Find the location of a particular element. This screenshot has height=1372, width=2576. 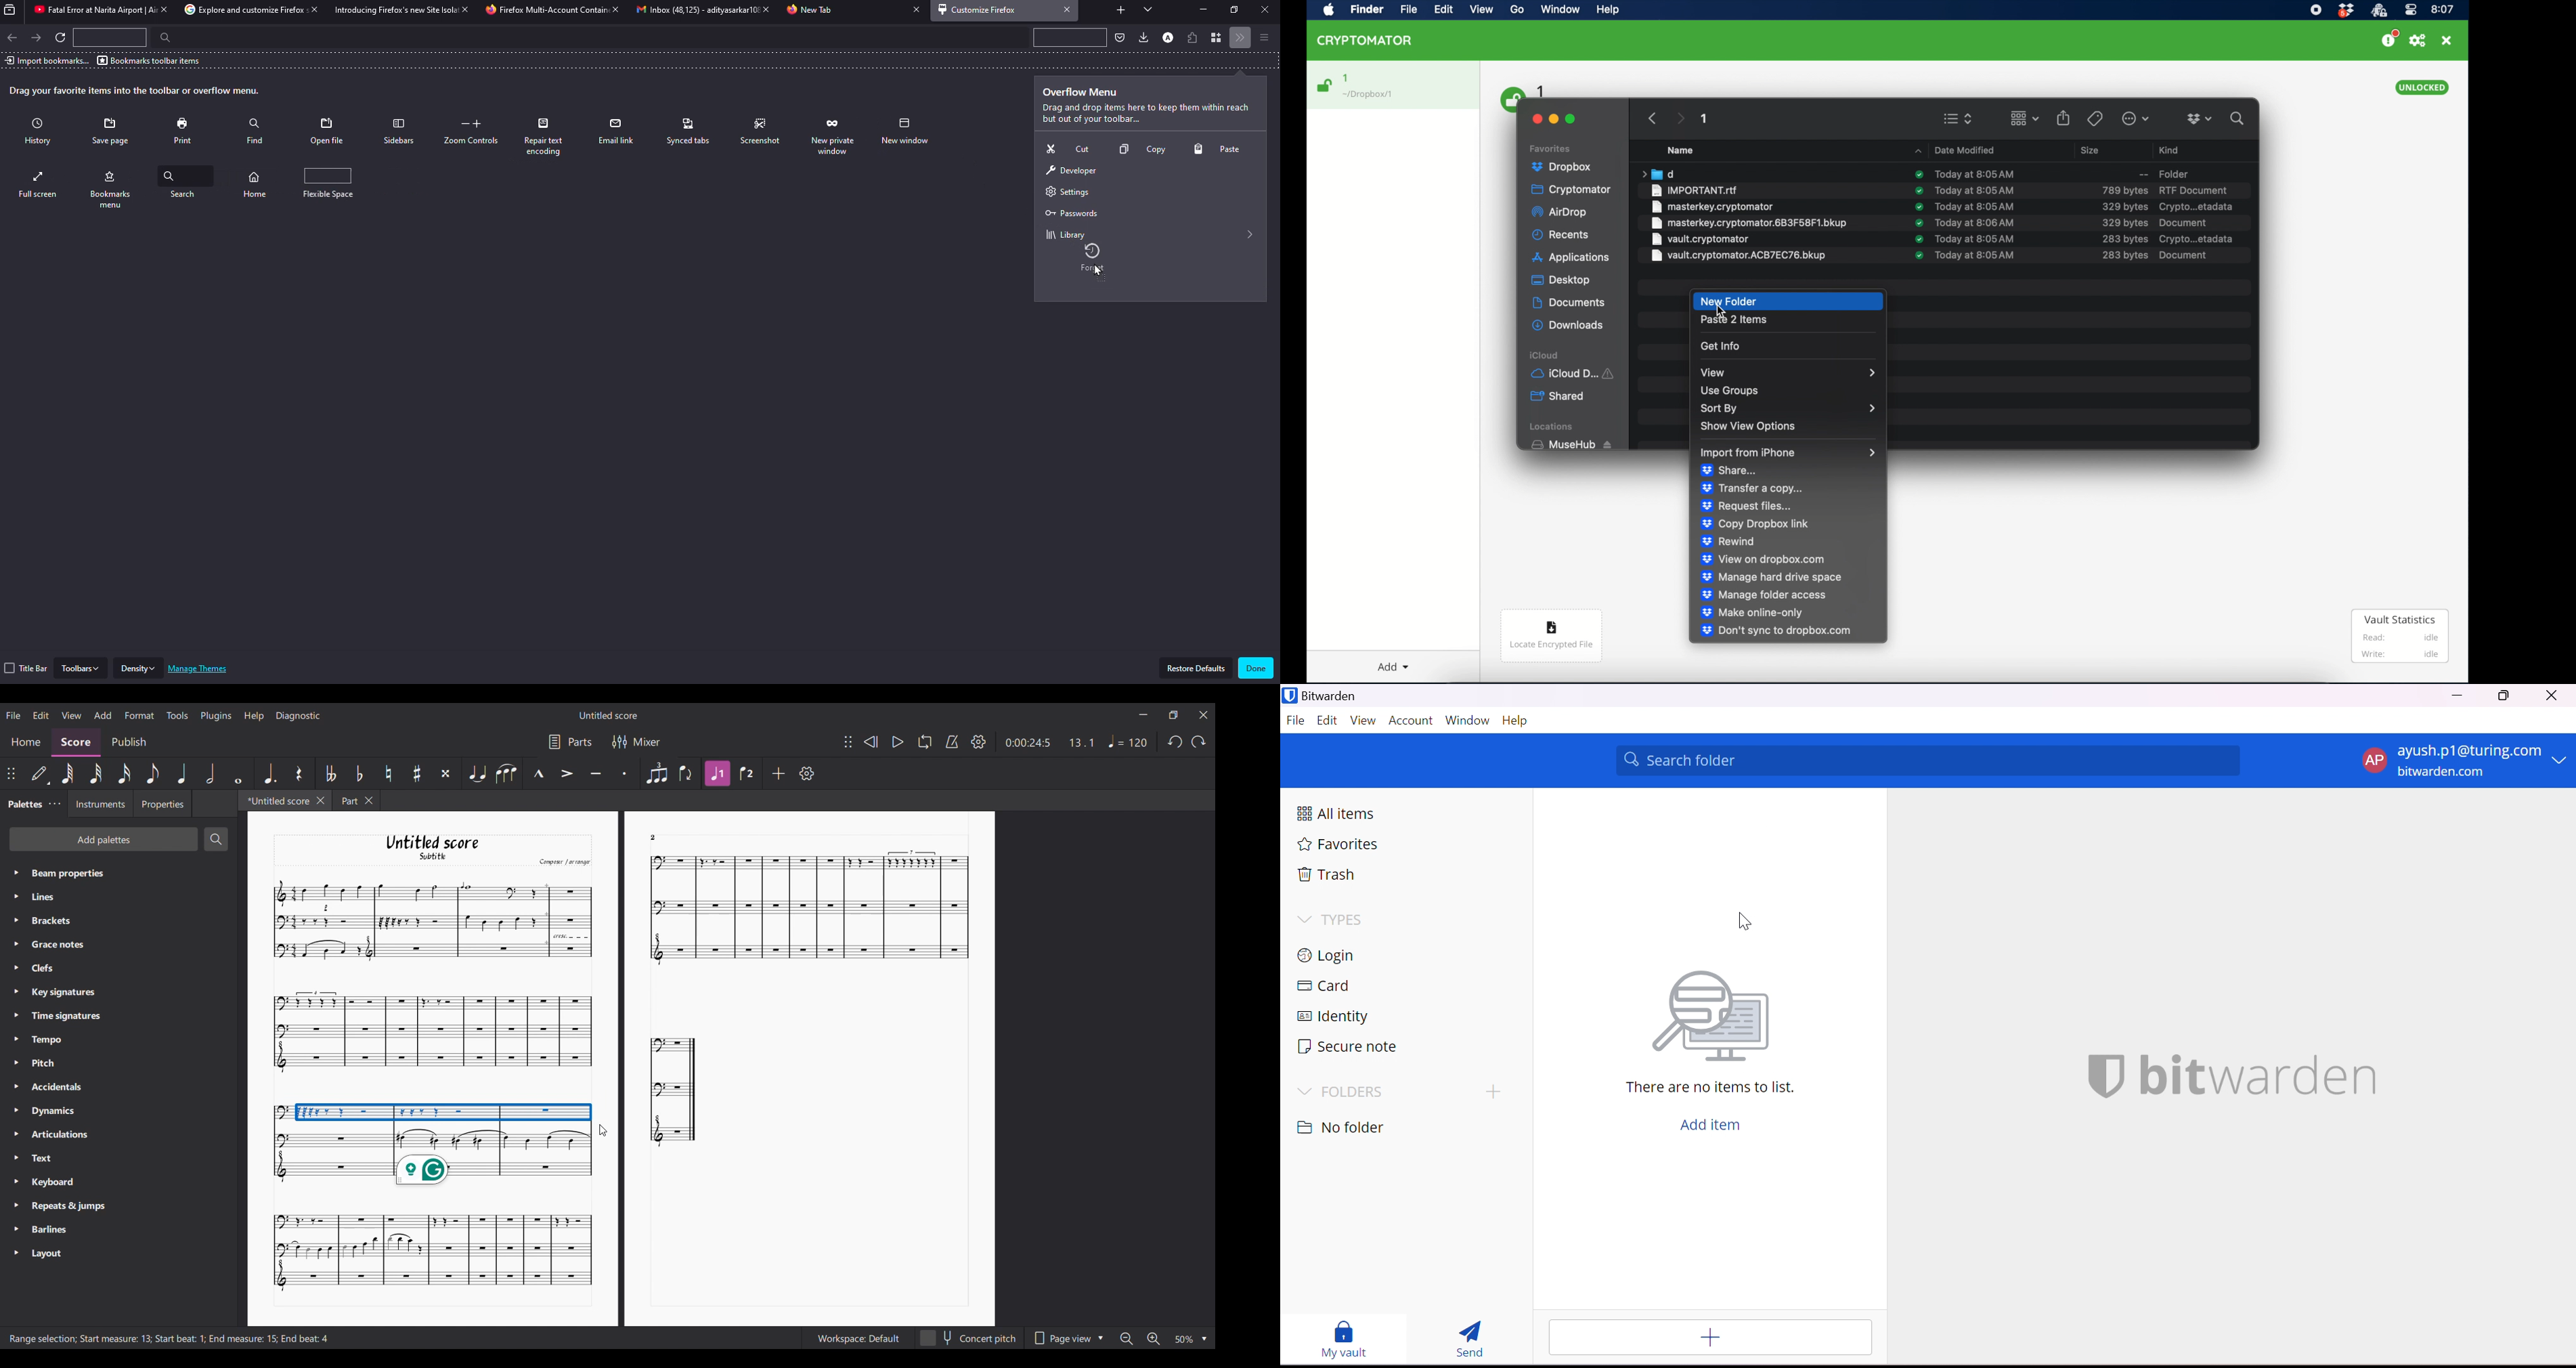

Metronome is located at coordinates (952, 742).